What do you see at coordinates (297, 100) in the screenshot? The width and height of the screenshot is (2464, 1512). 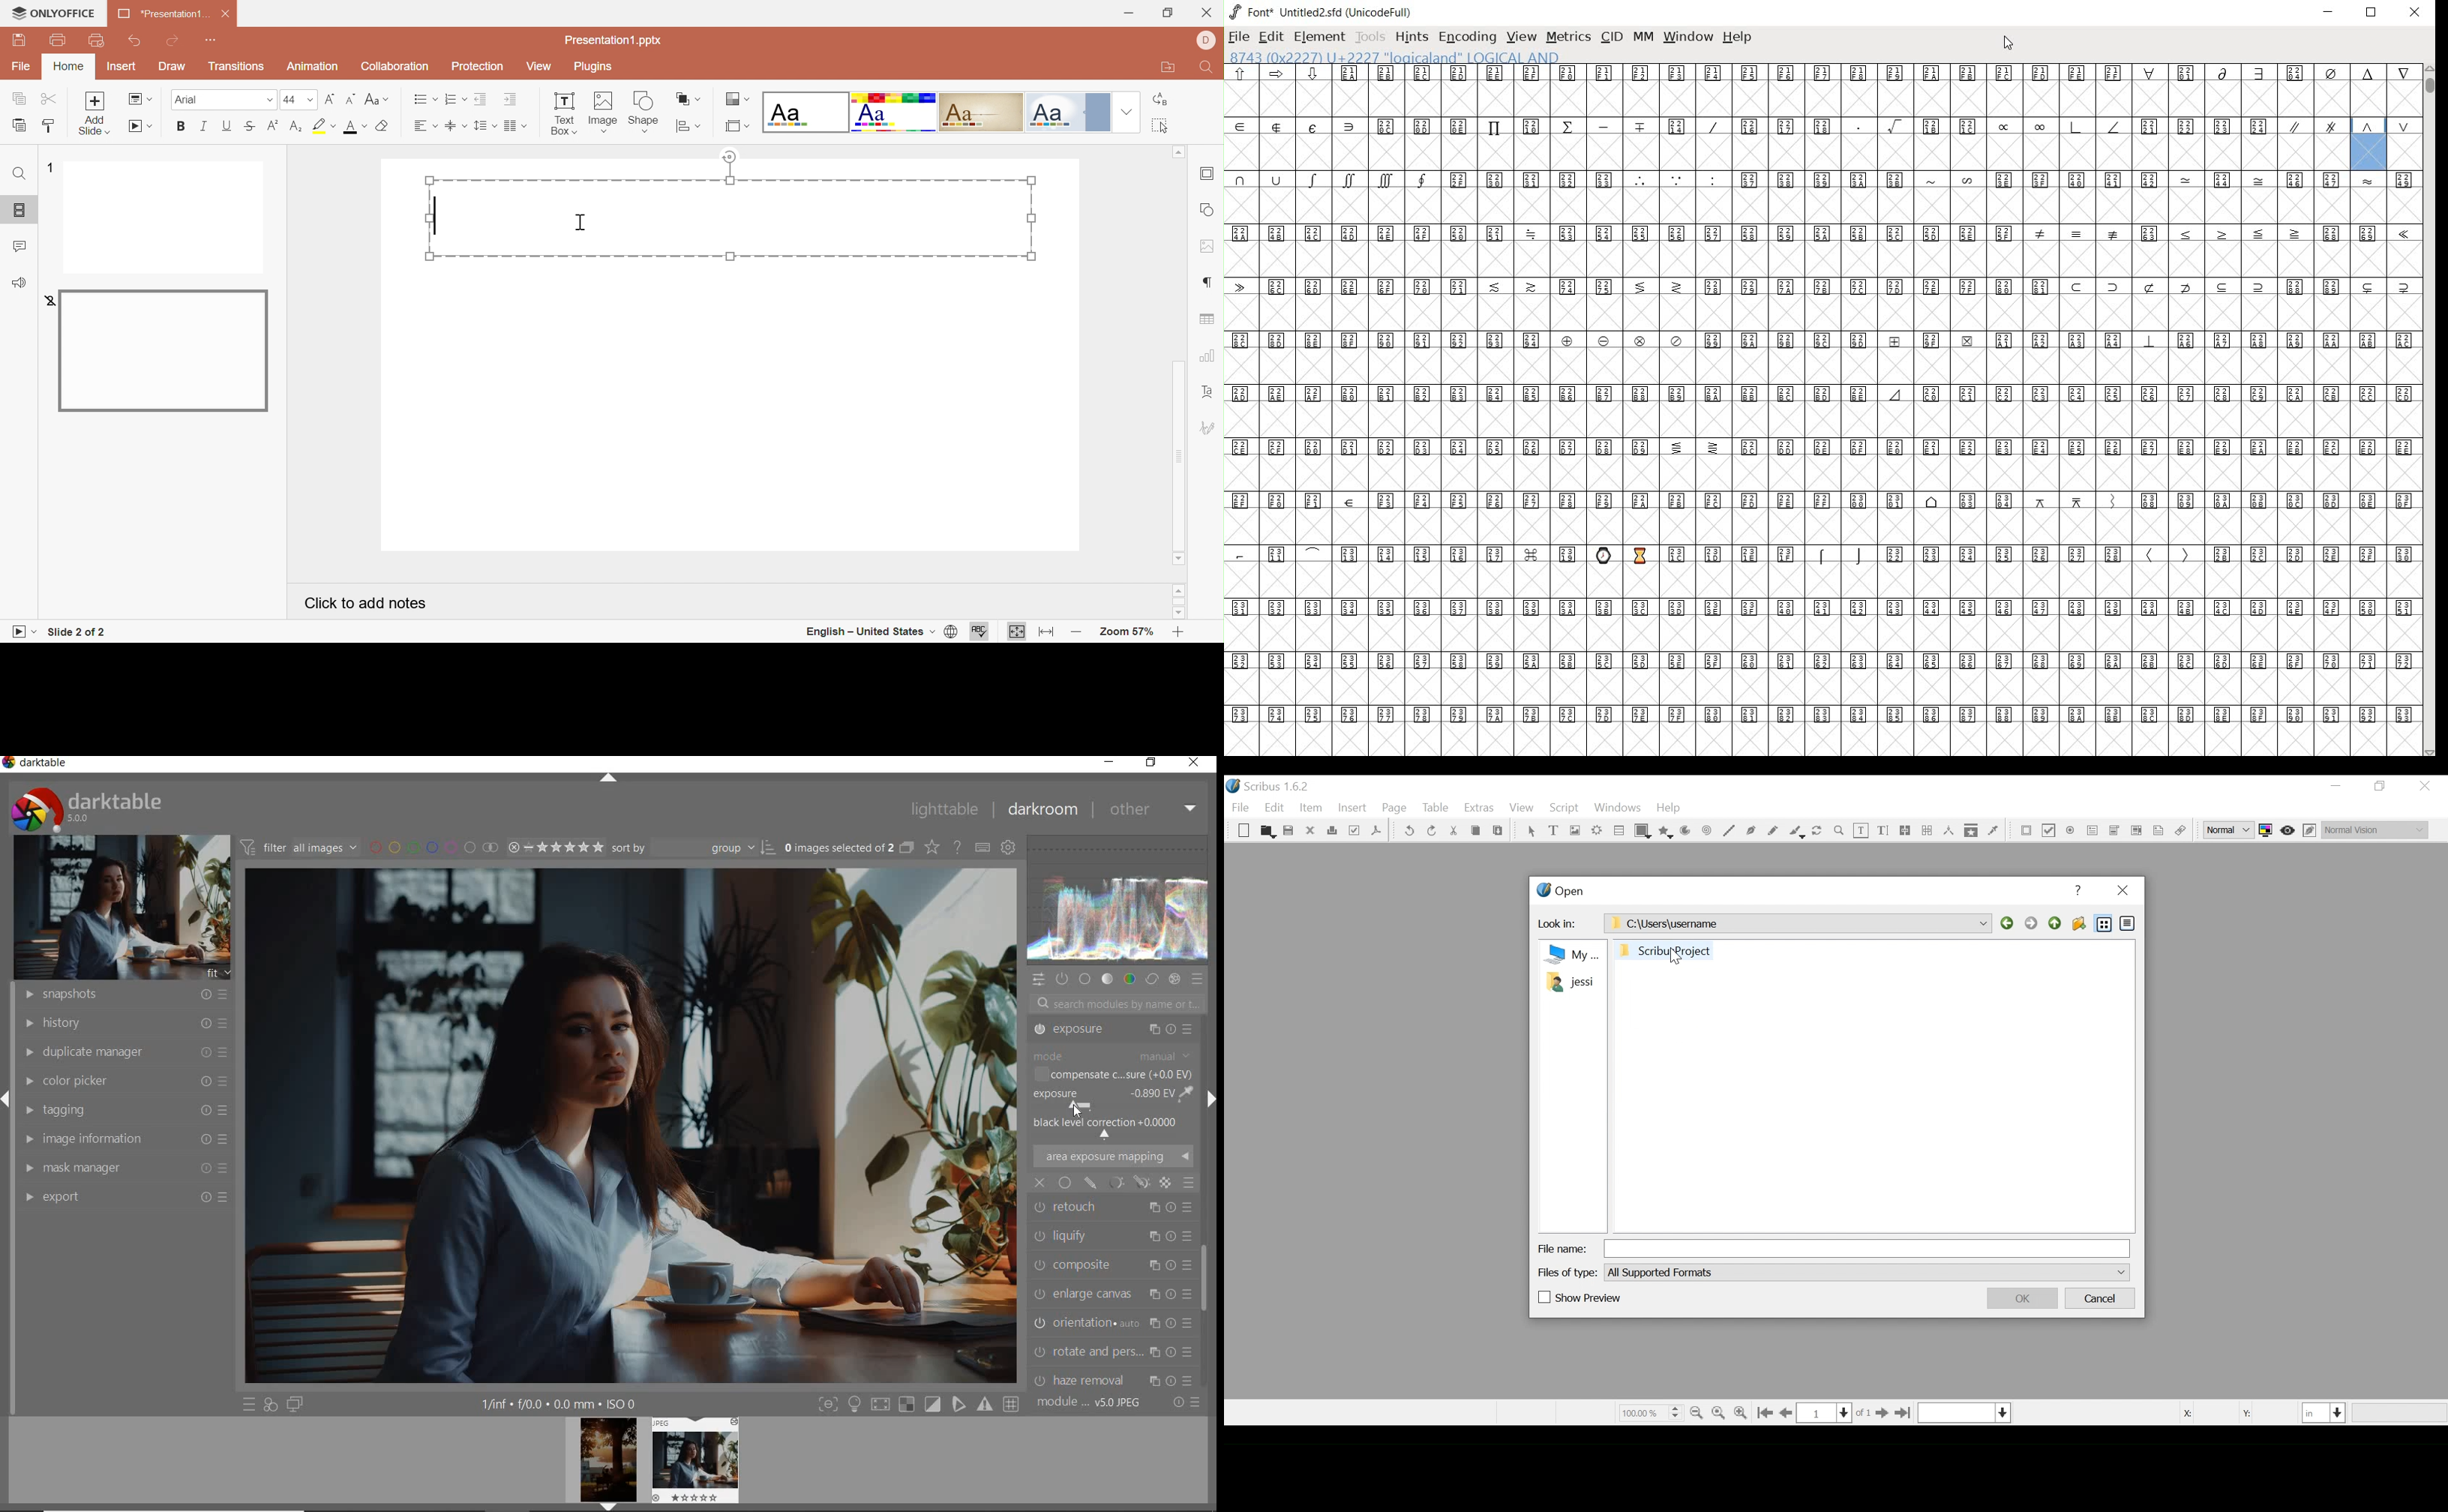 I see `Font size` at bounding box center [297, 100].